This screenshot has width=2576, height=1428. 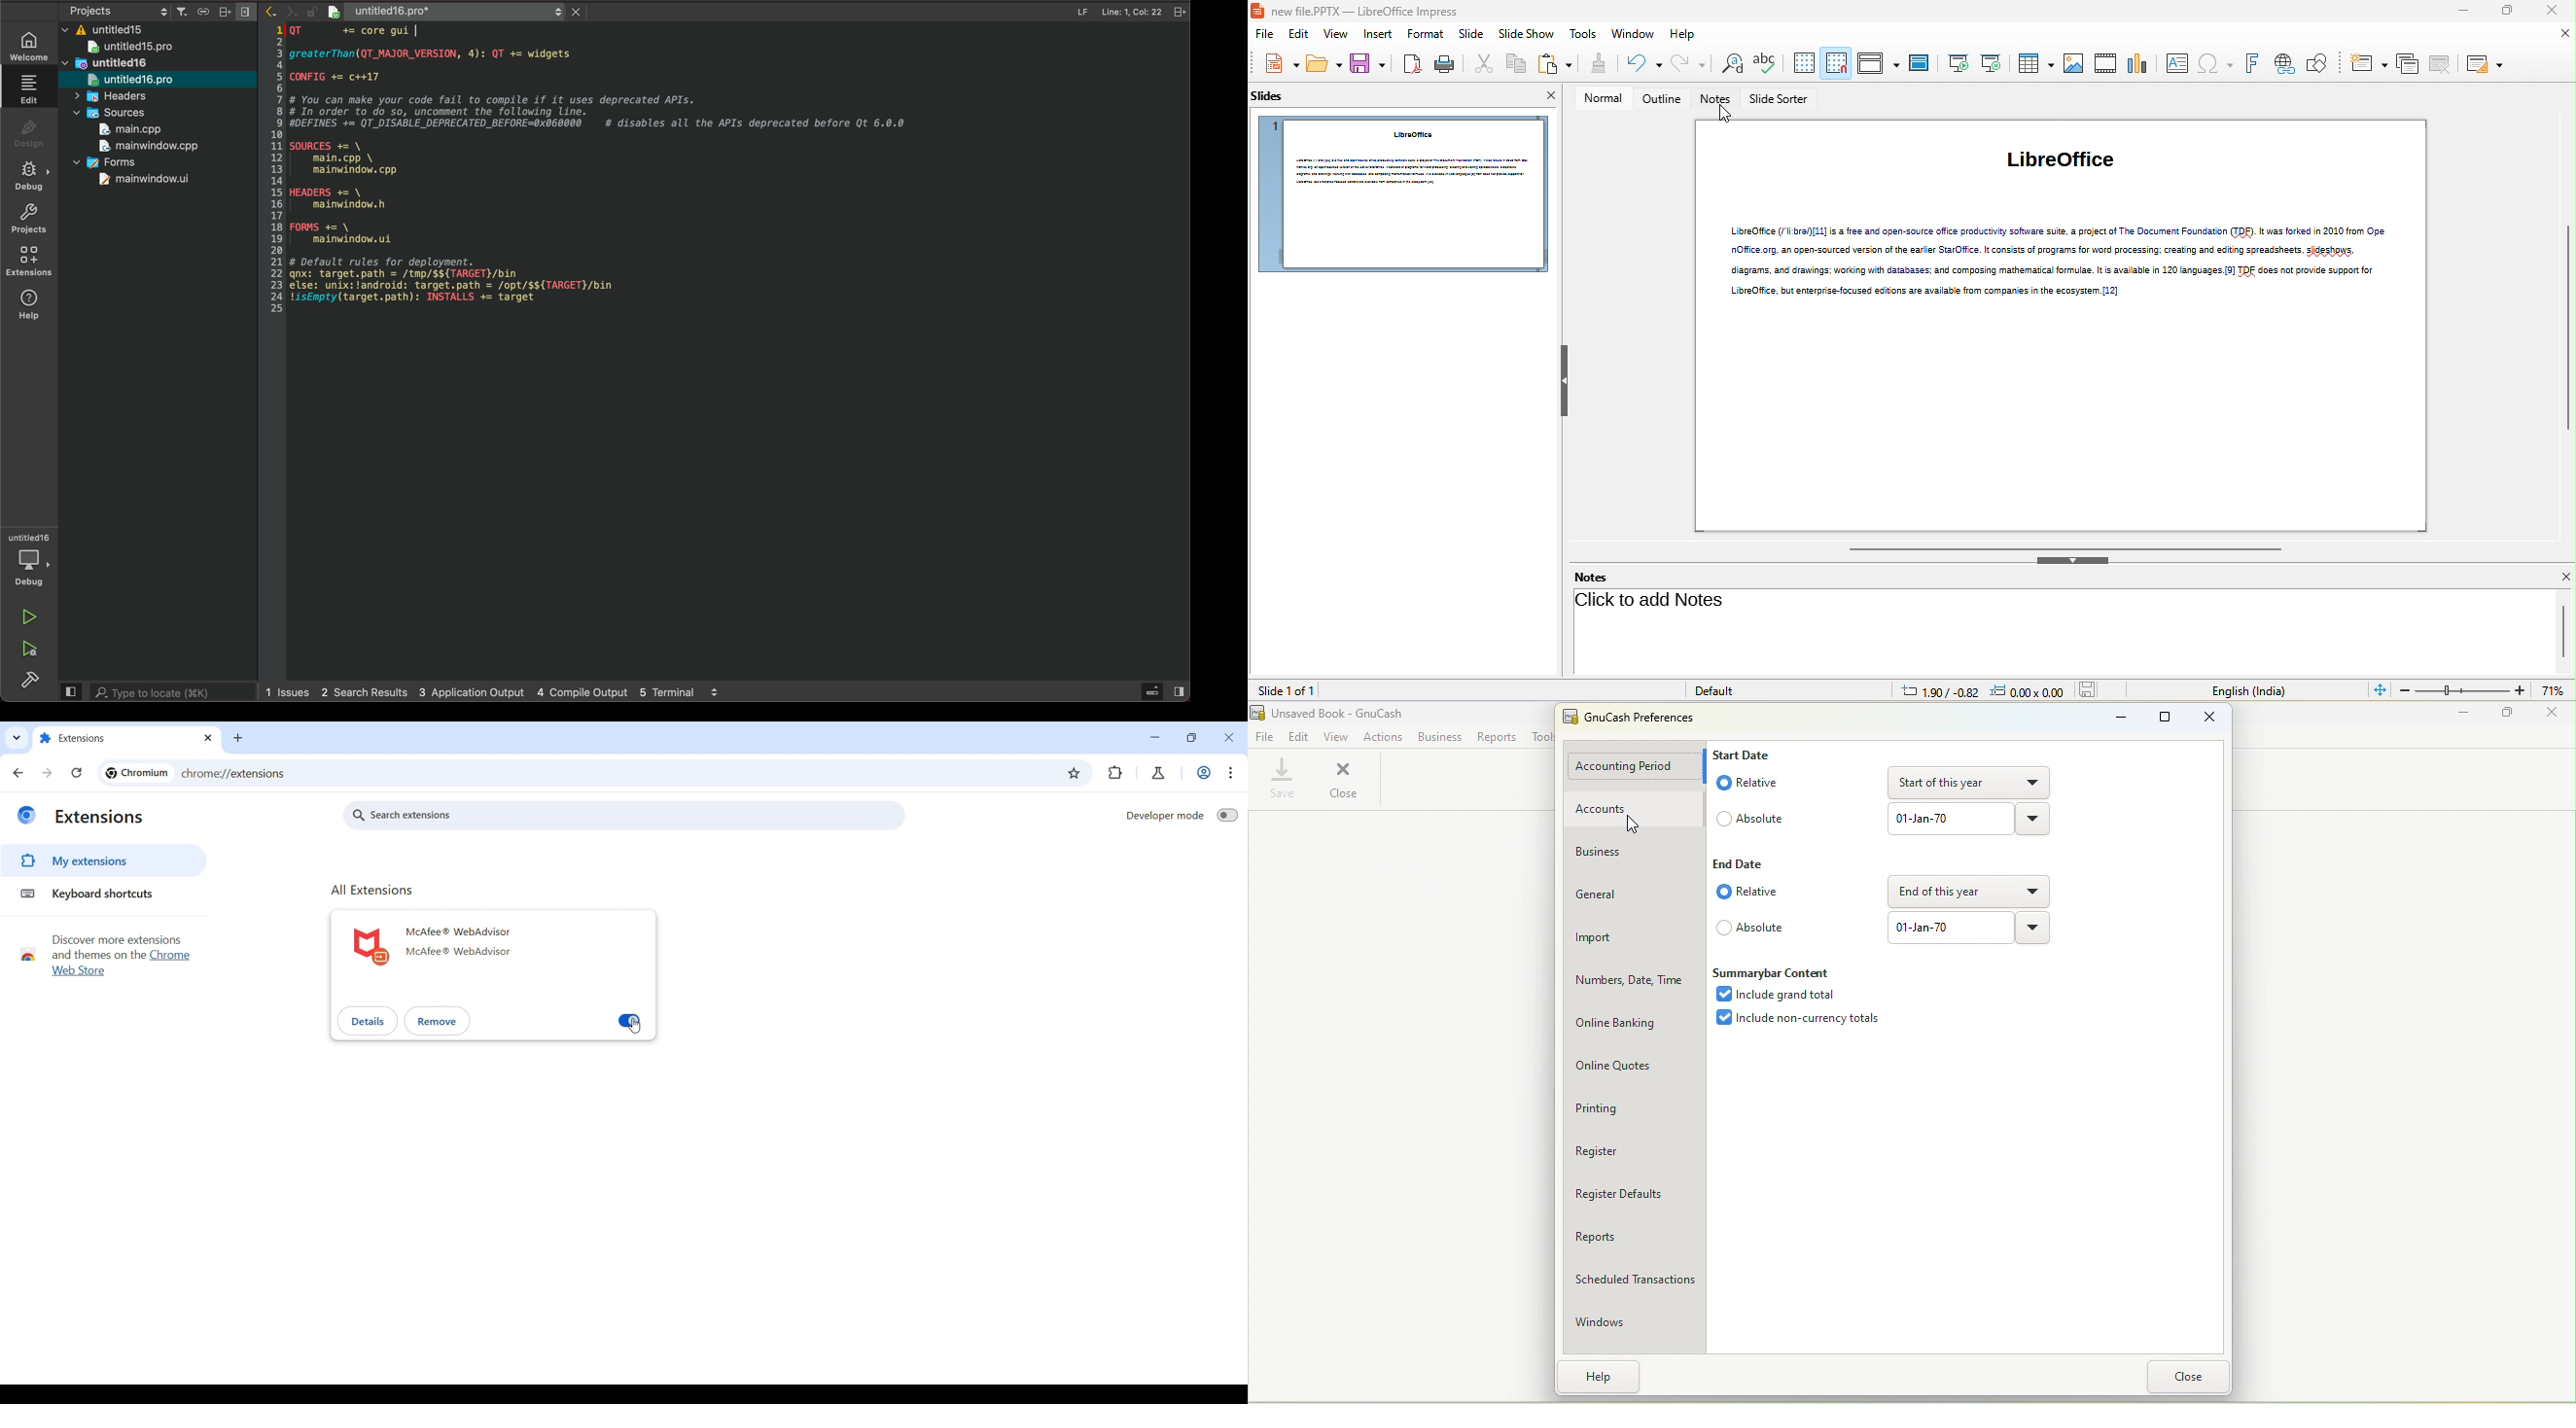 I want to click on Tools, so click(x=1543, y=738).